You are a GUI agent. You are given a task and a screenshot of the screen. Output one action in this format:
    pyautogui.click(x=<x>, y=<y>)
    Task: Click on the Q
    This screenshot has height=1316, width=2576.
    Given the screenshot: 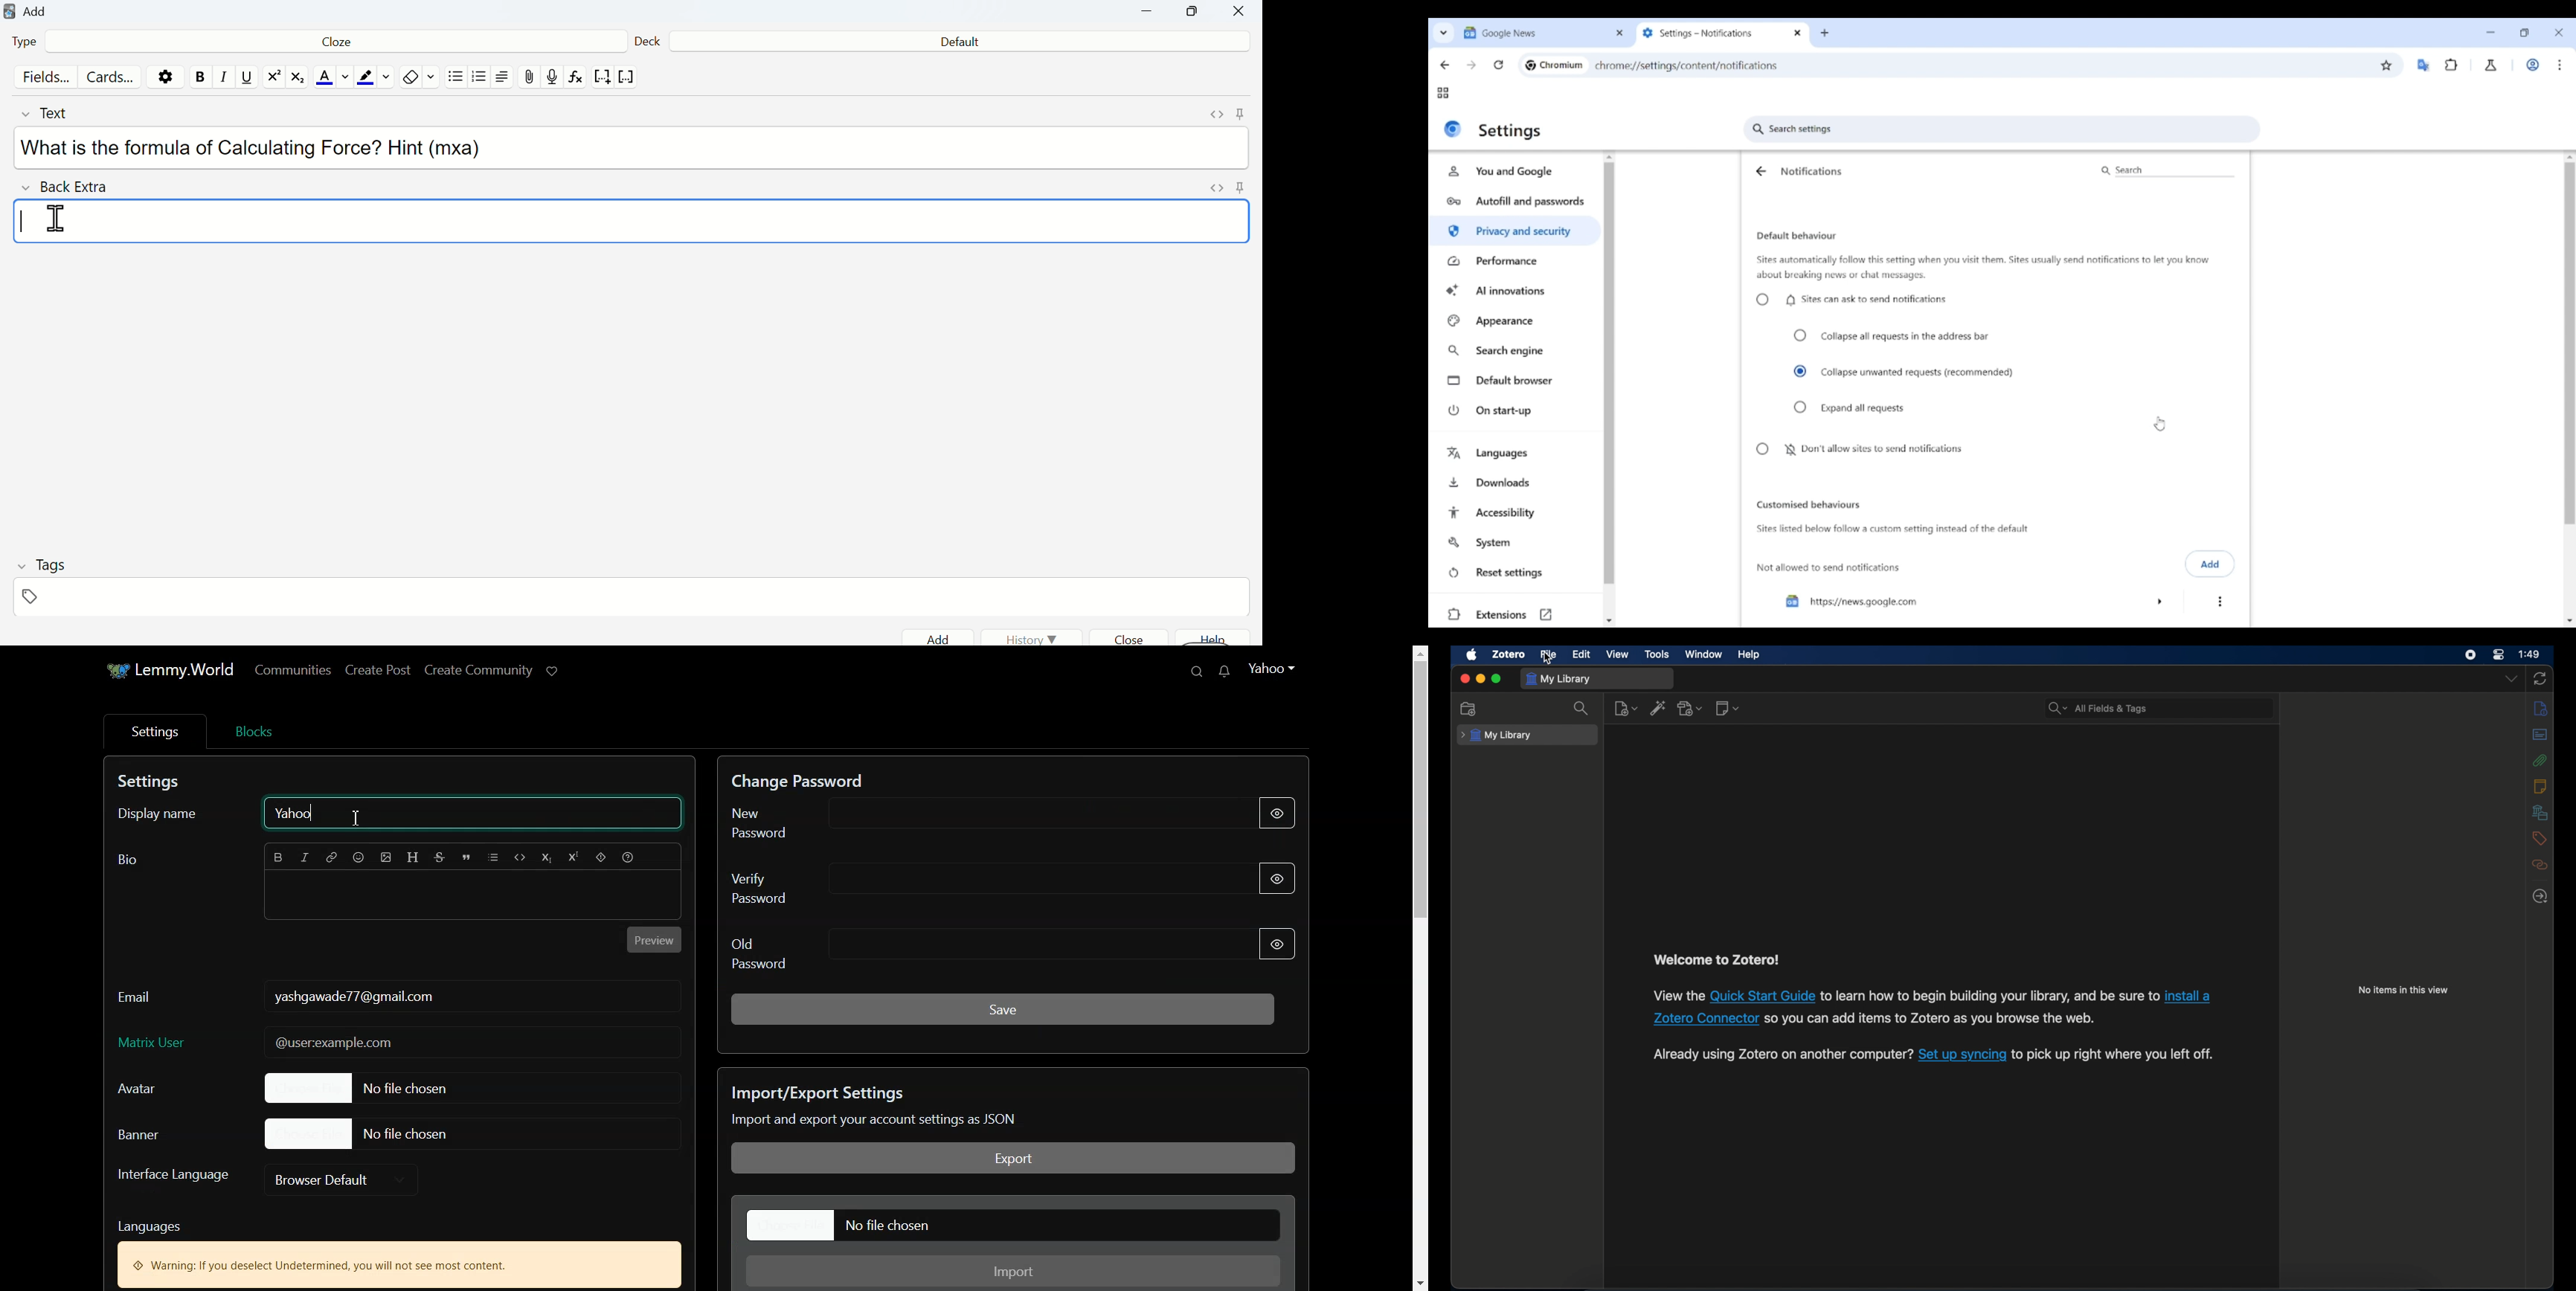 What is the action you would take?
    pyautogui.click(x=1179, y=672)
    